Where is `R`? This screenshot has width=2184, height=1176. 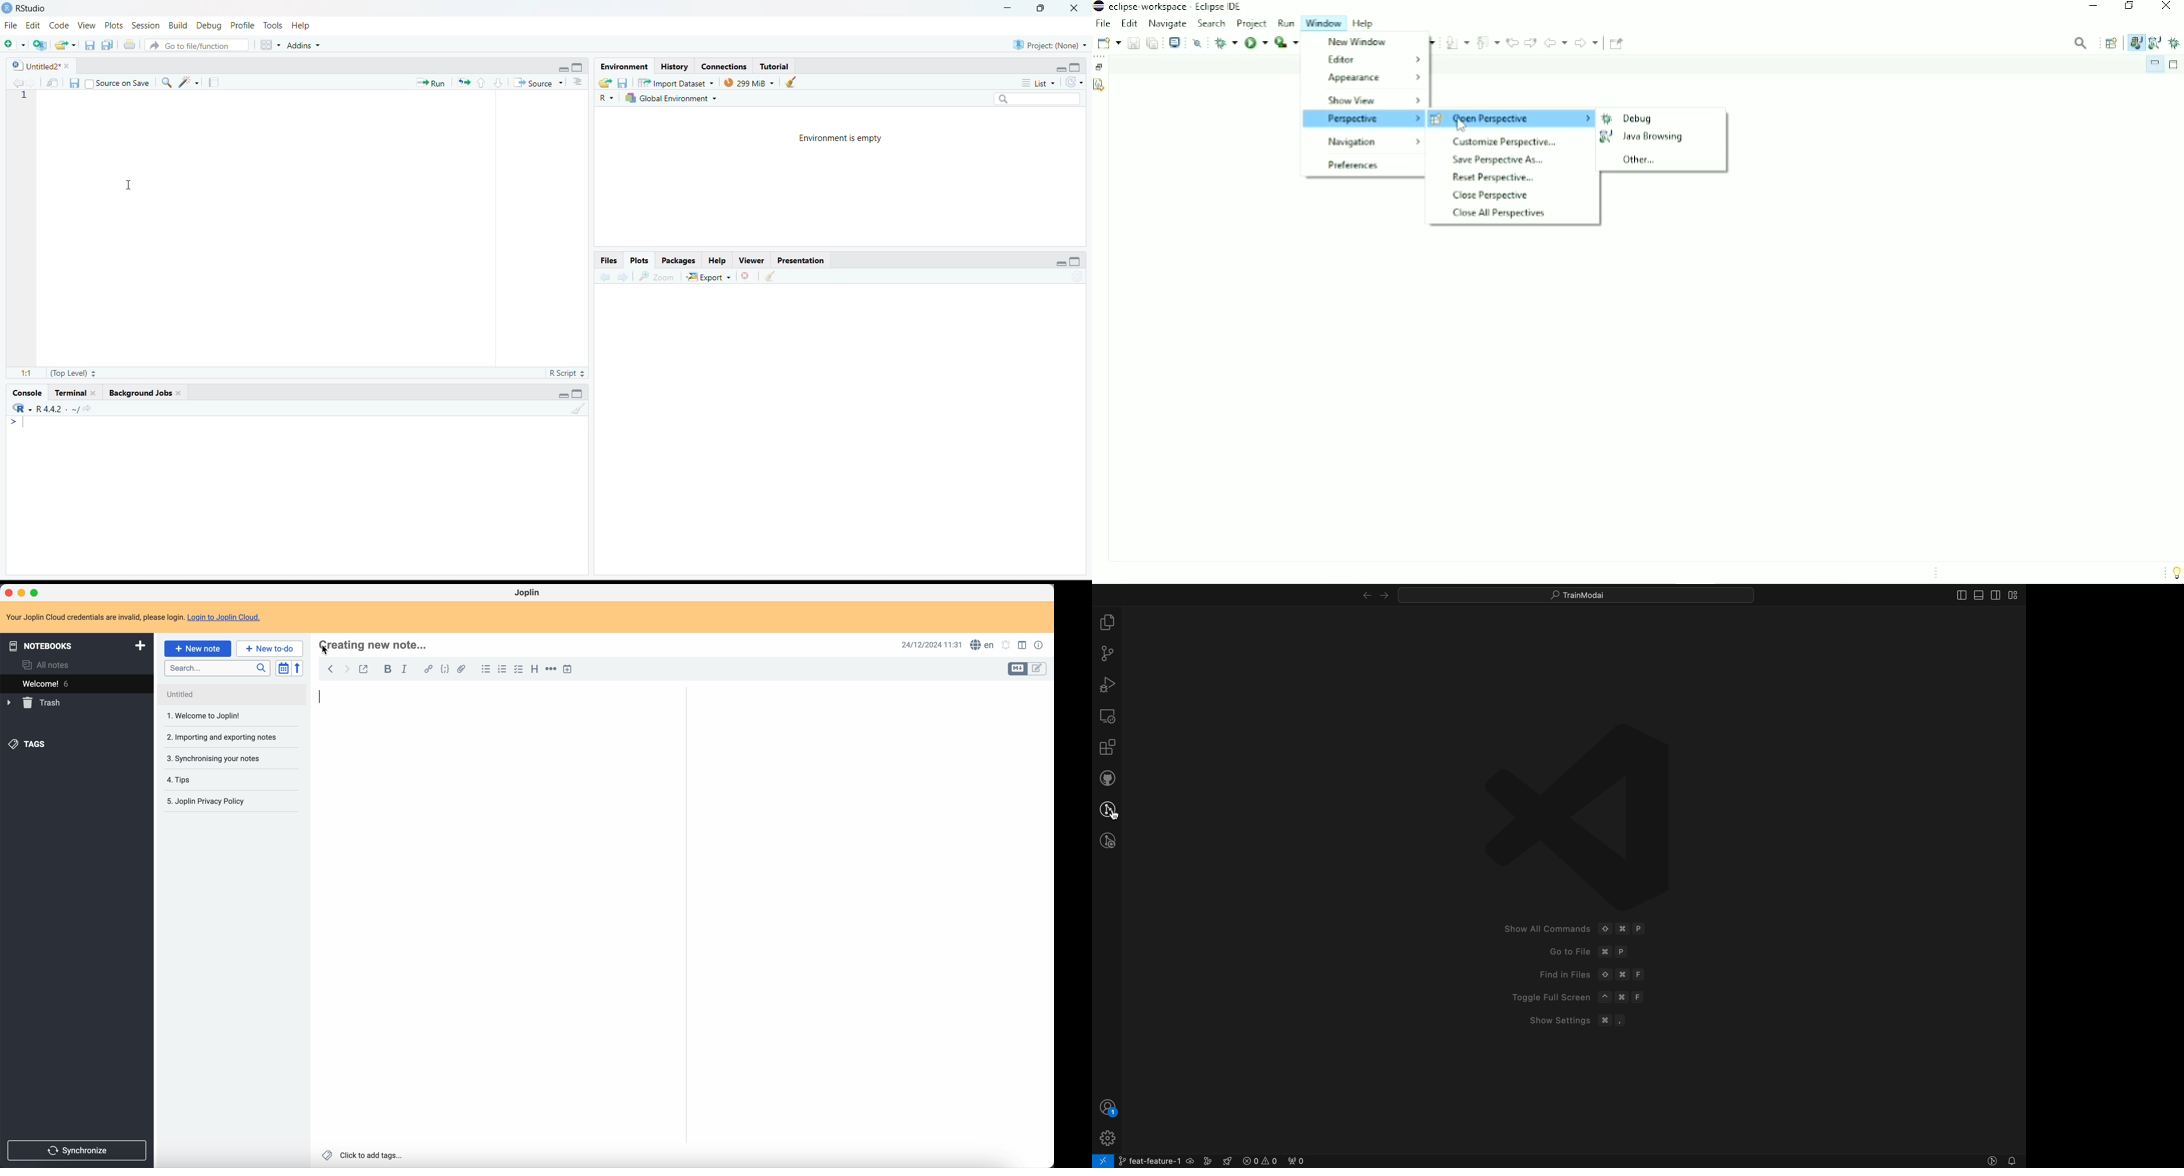 R is located at coordinates (606, 98).